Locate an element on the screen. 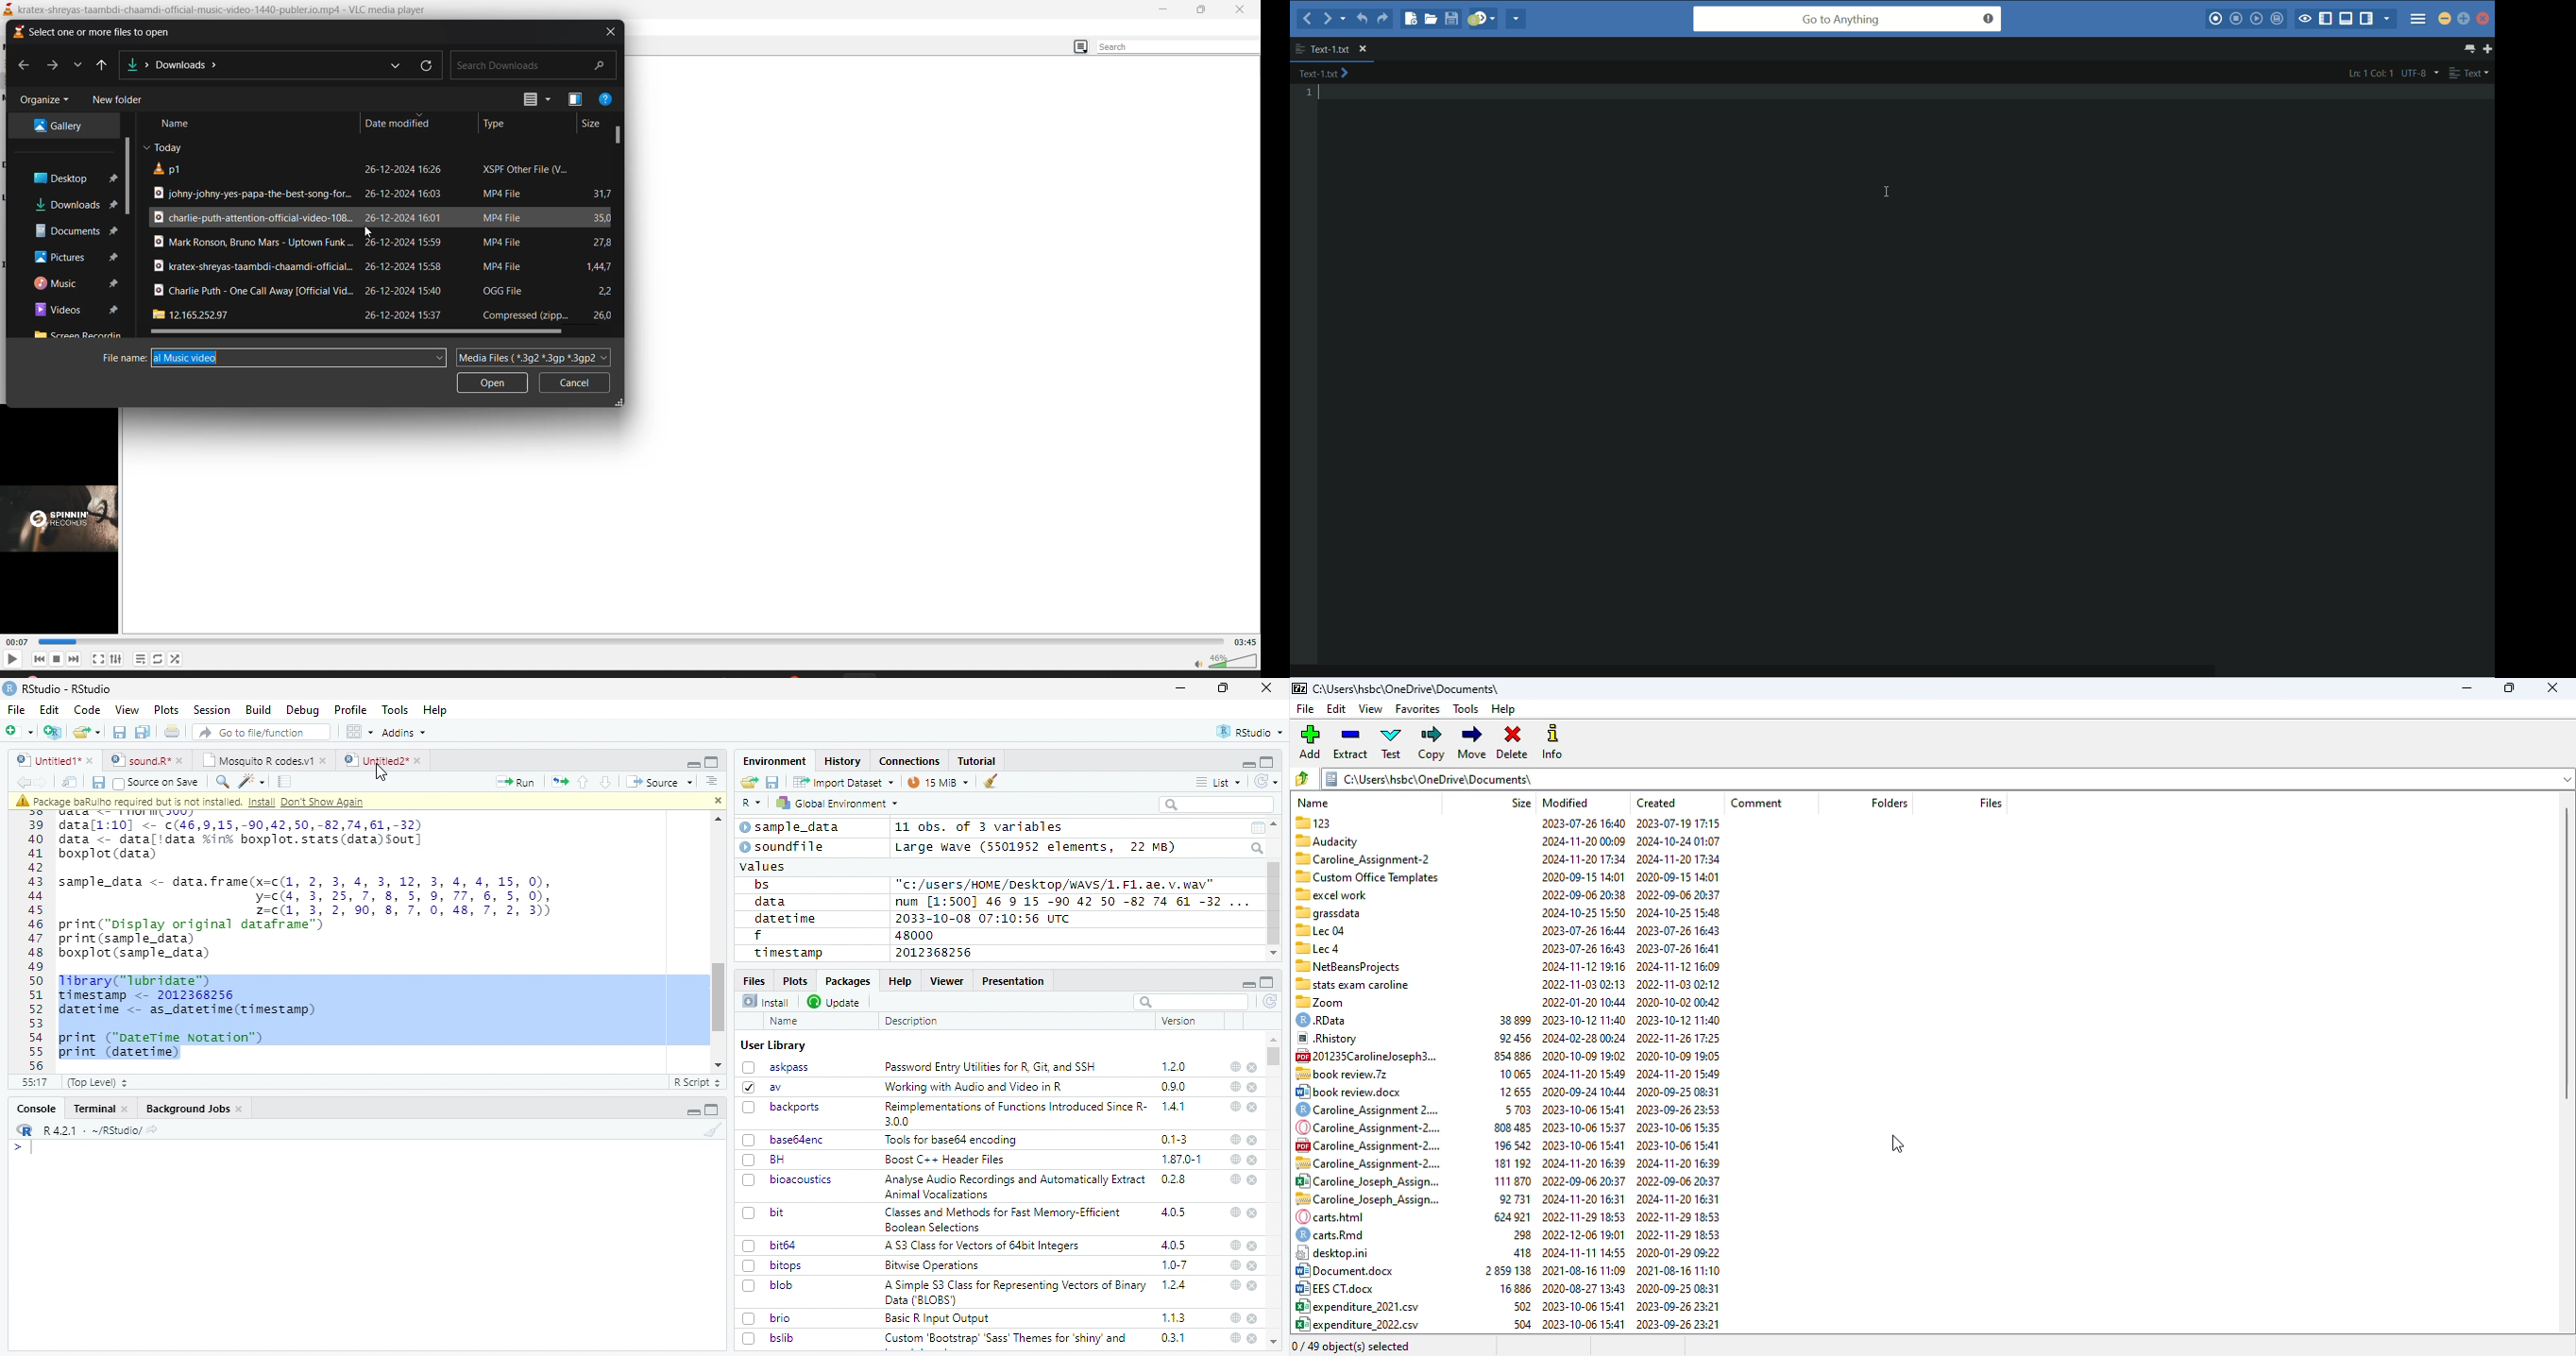  open an existing file is located at coordinates (86, 733).